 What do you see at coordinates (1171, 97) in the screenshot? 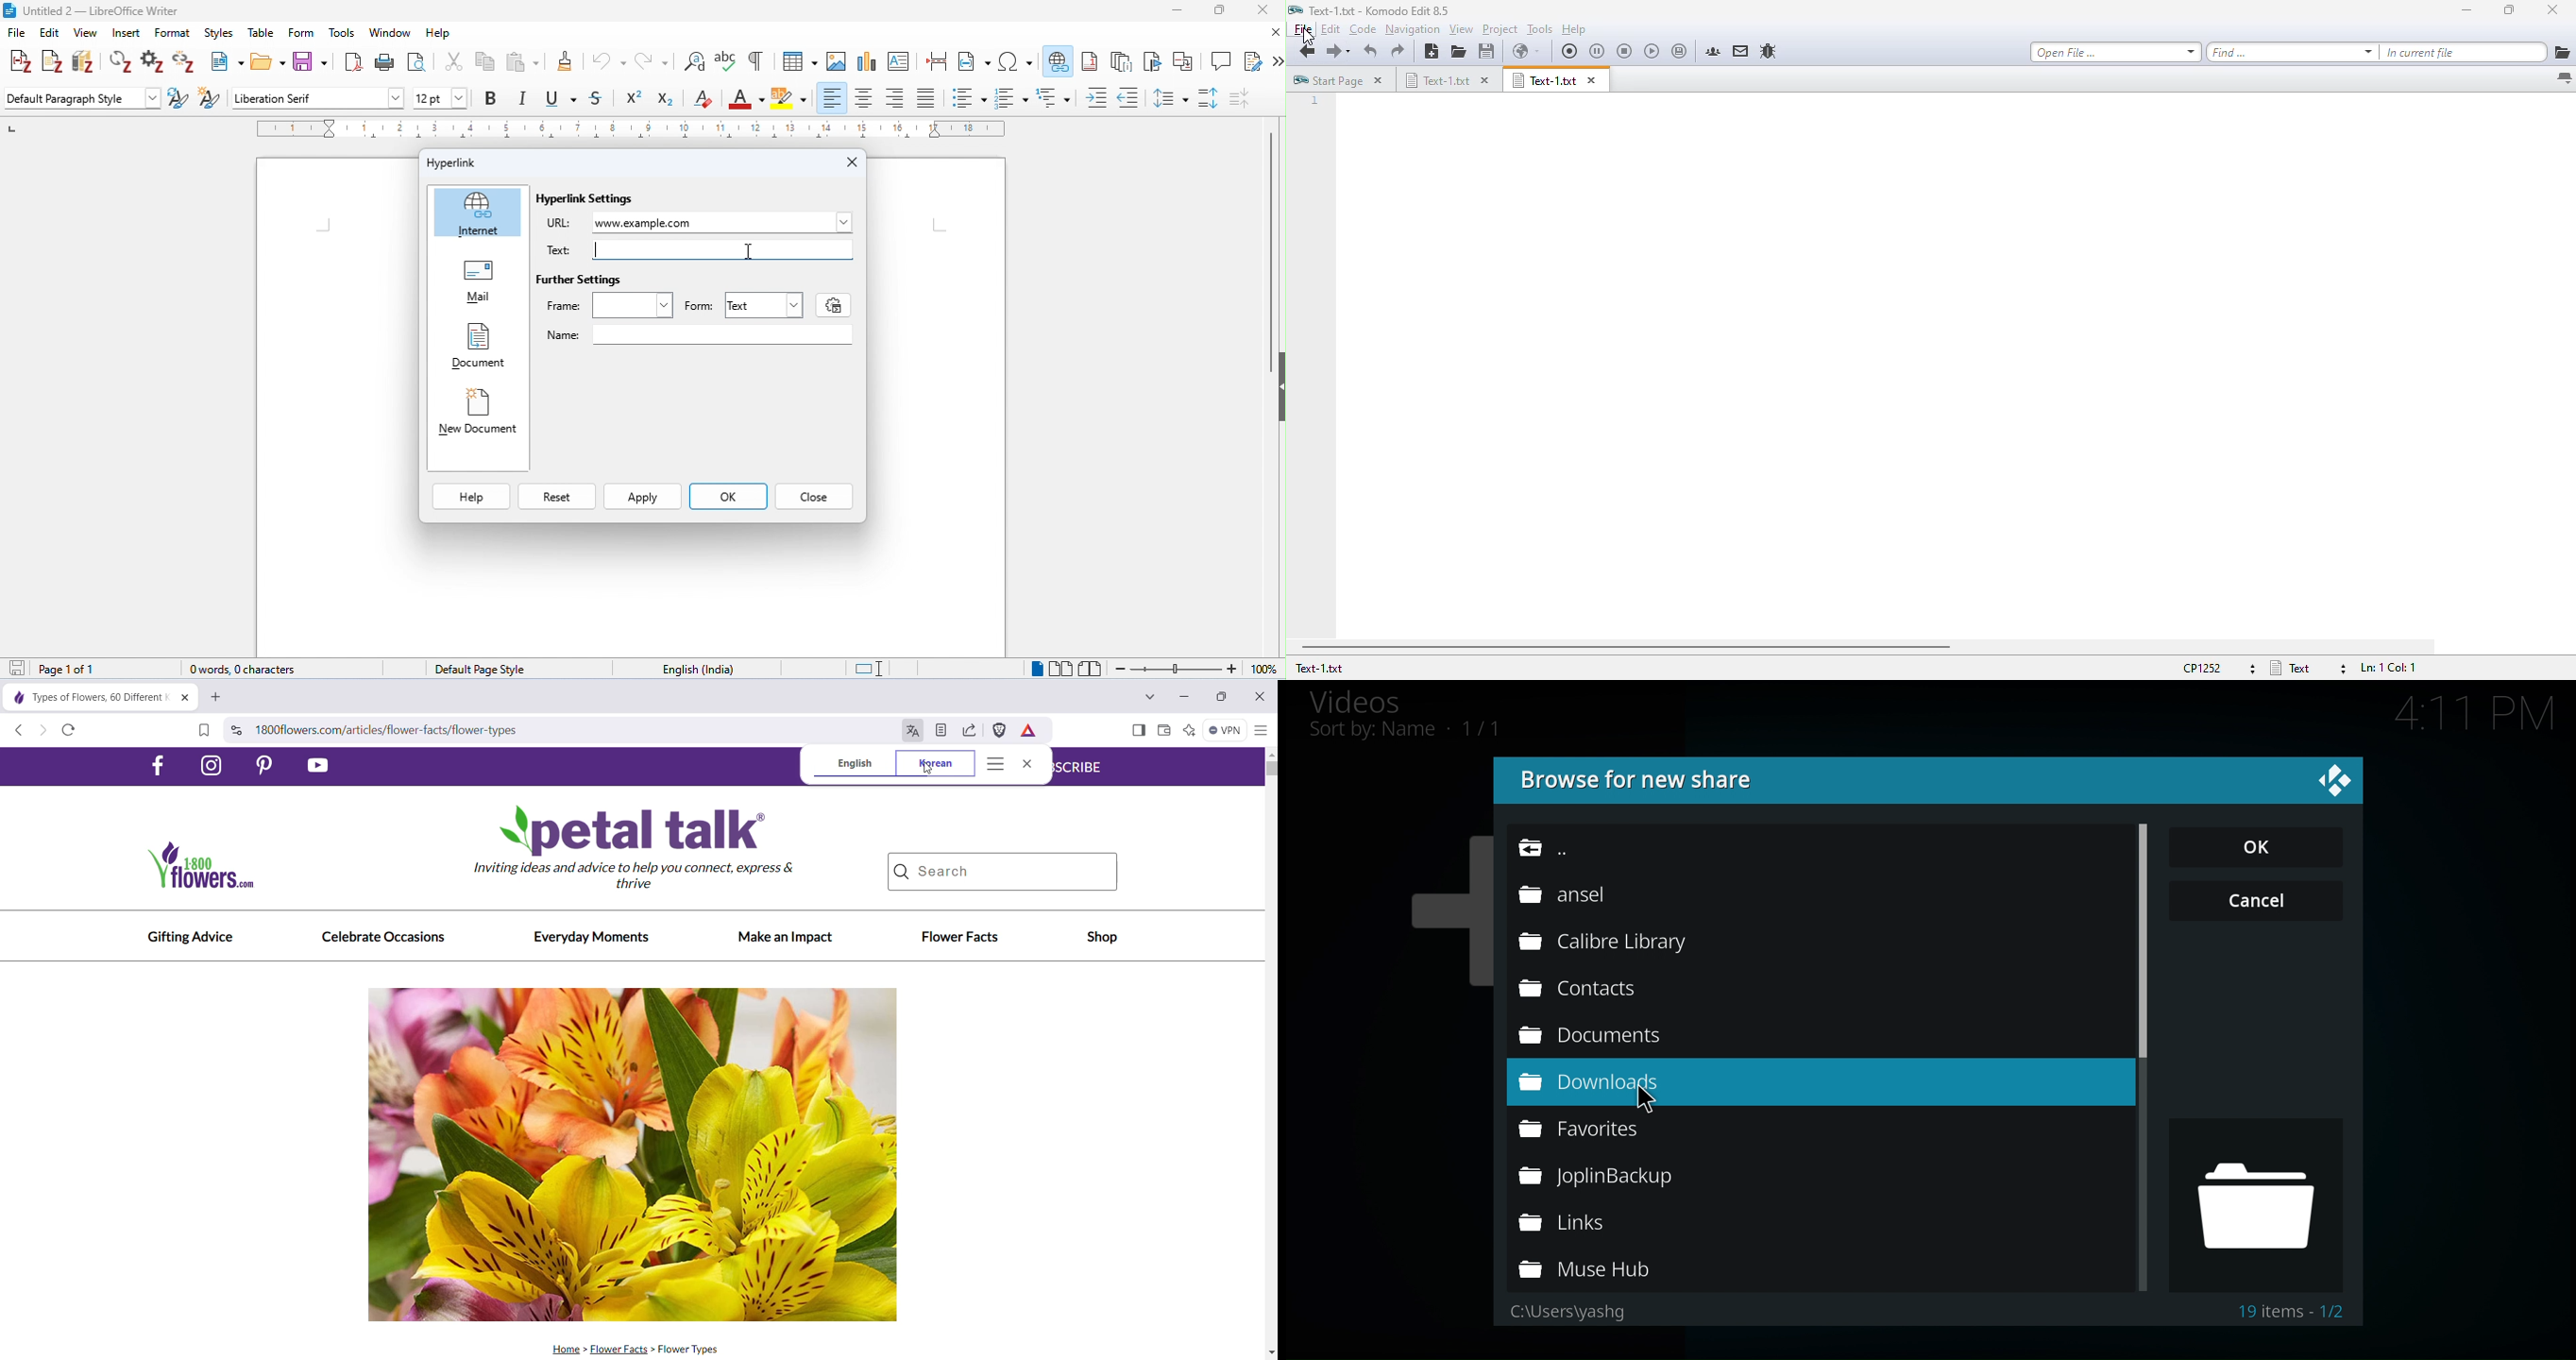
I see `line spacing` at bounding box center [1171, 97].